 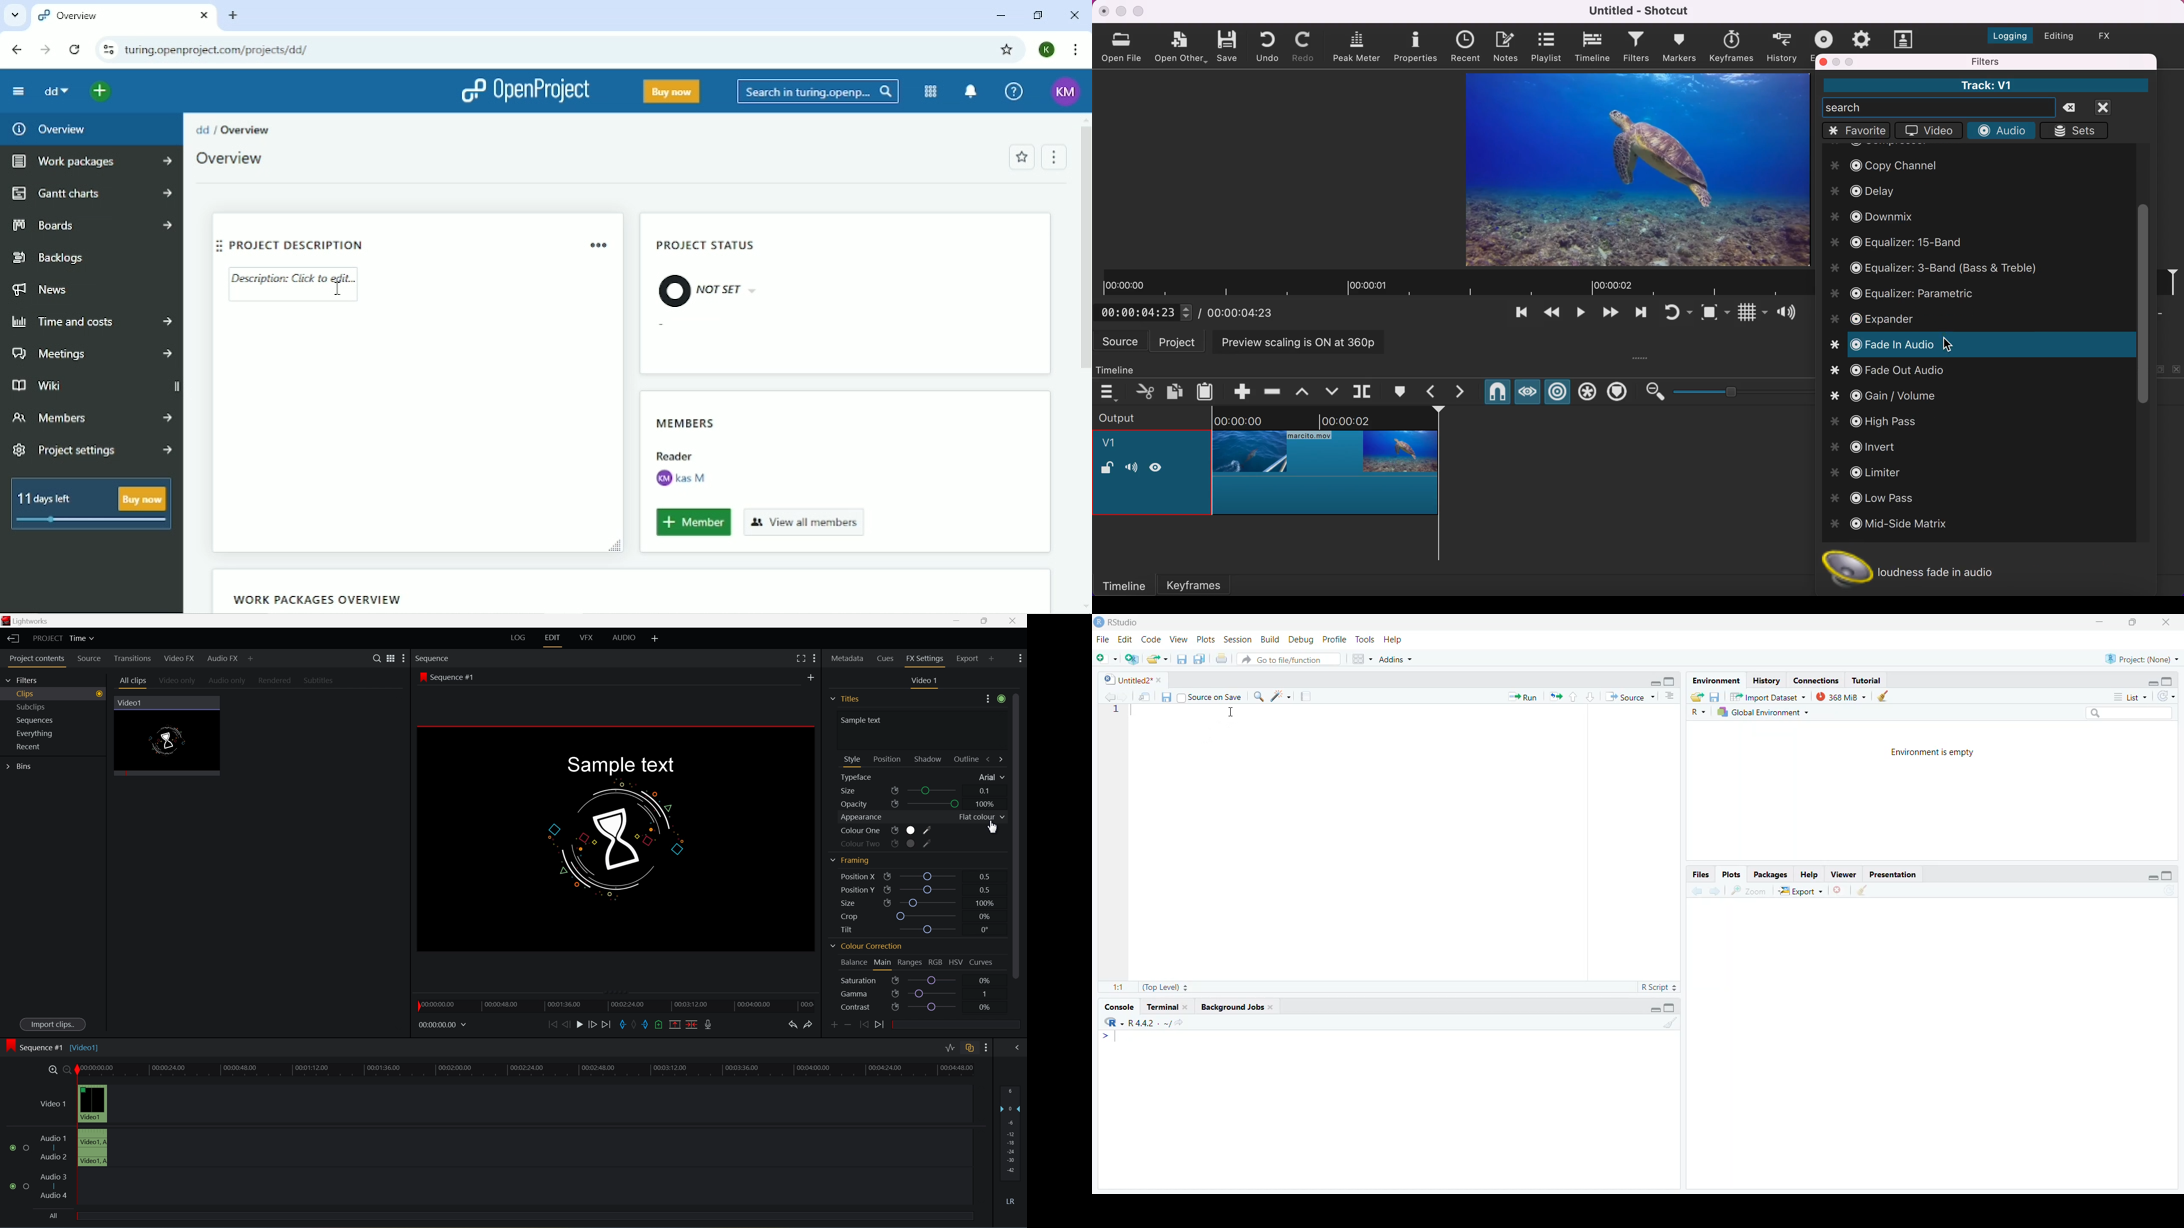 I want to click on Environment is empty, so click(x=1934, y=753).